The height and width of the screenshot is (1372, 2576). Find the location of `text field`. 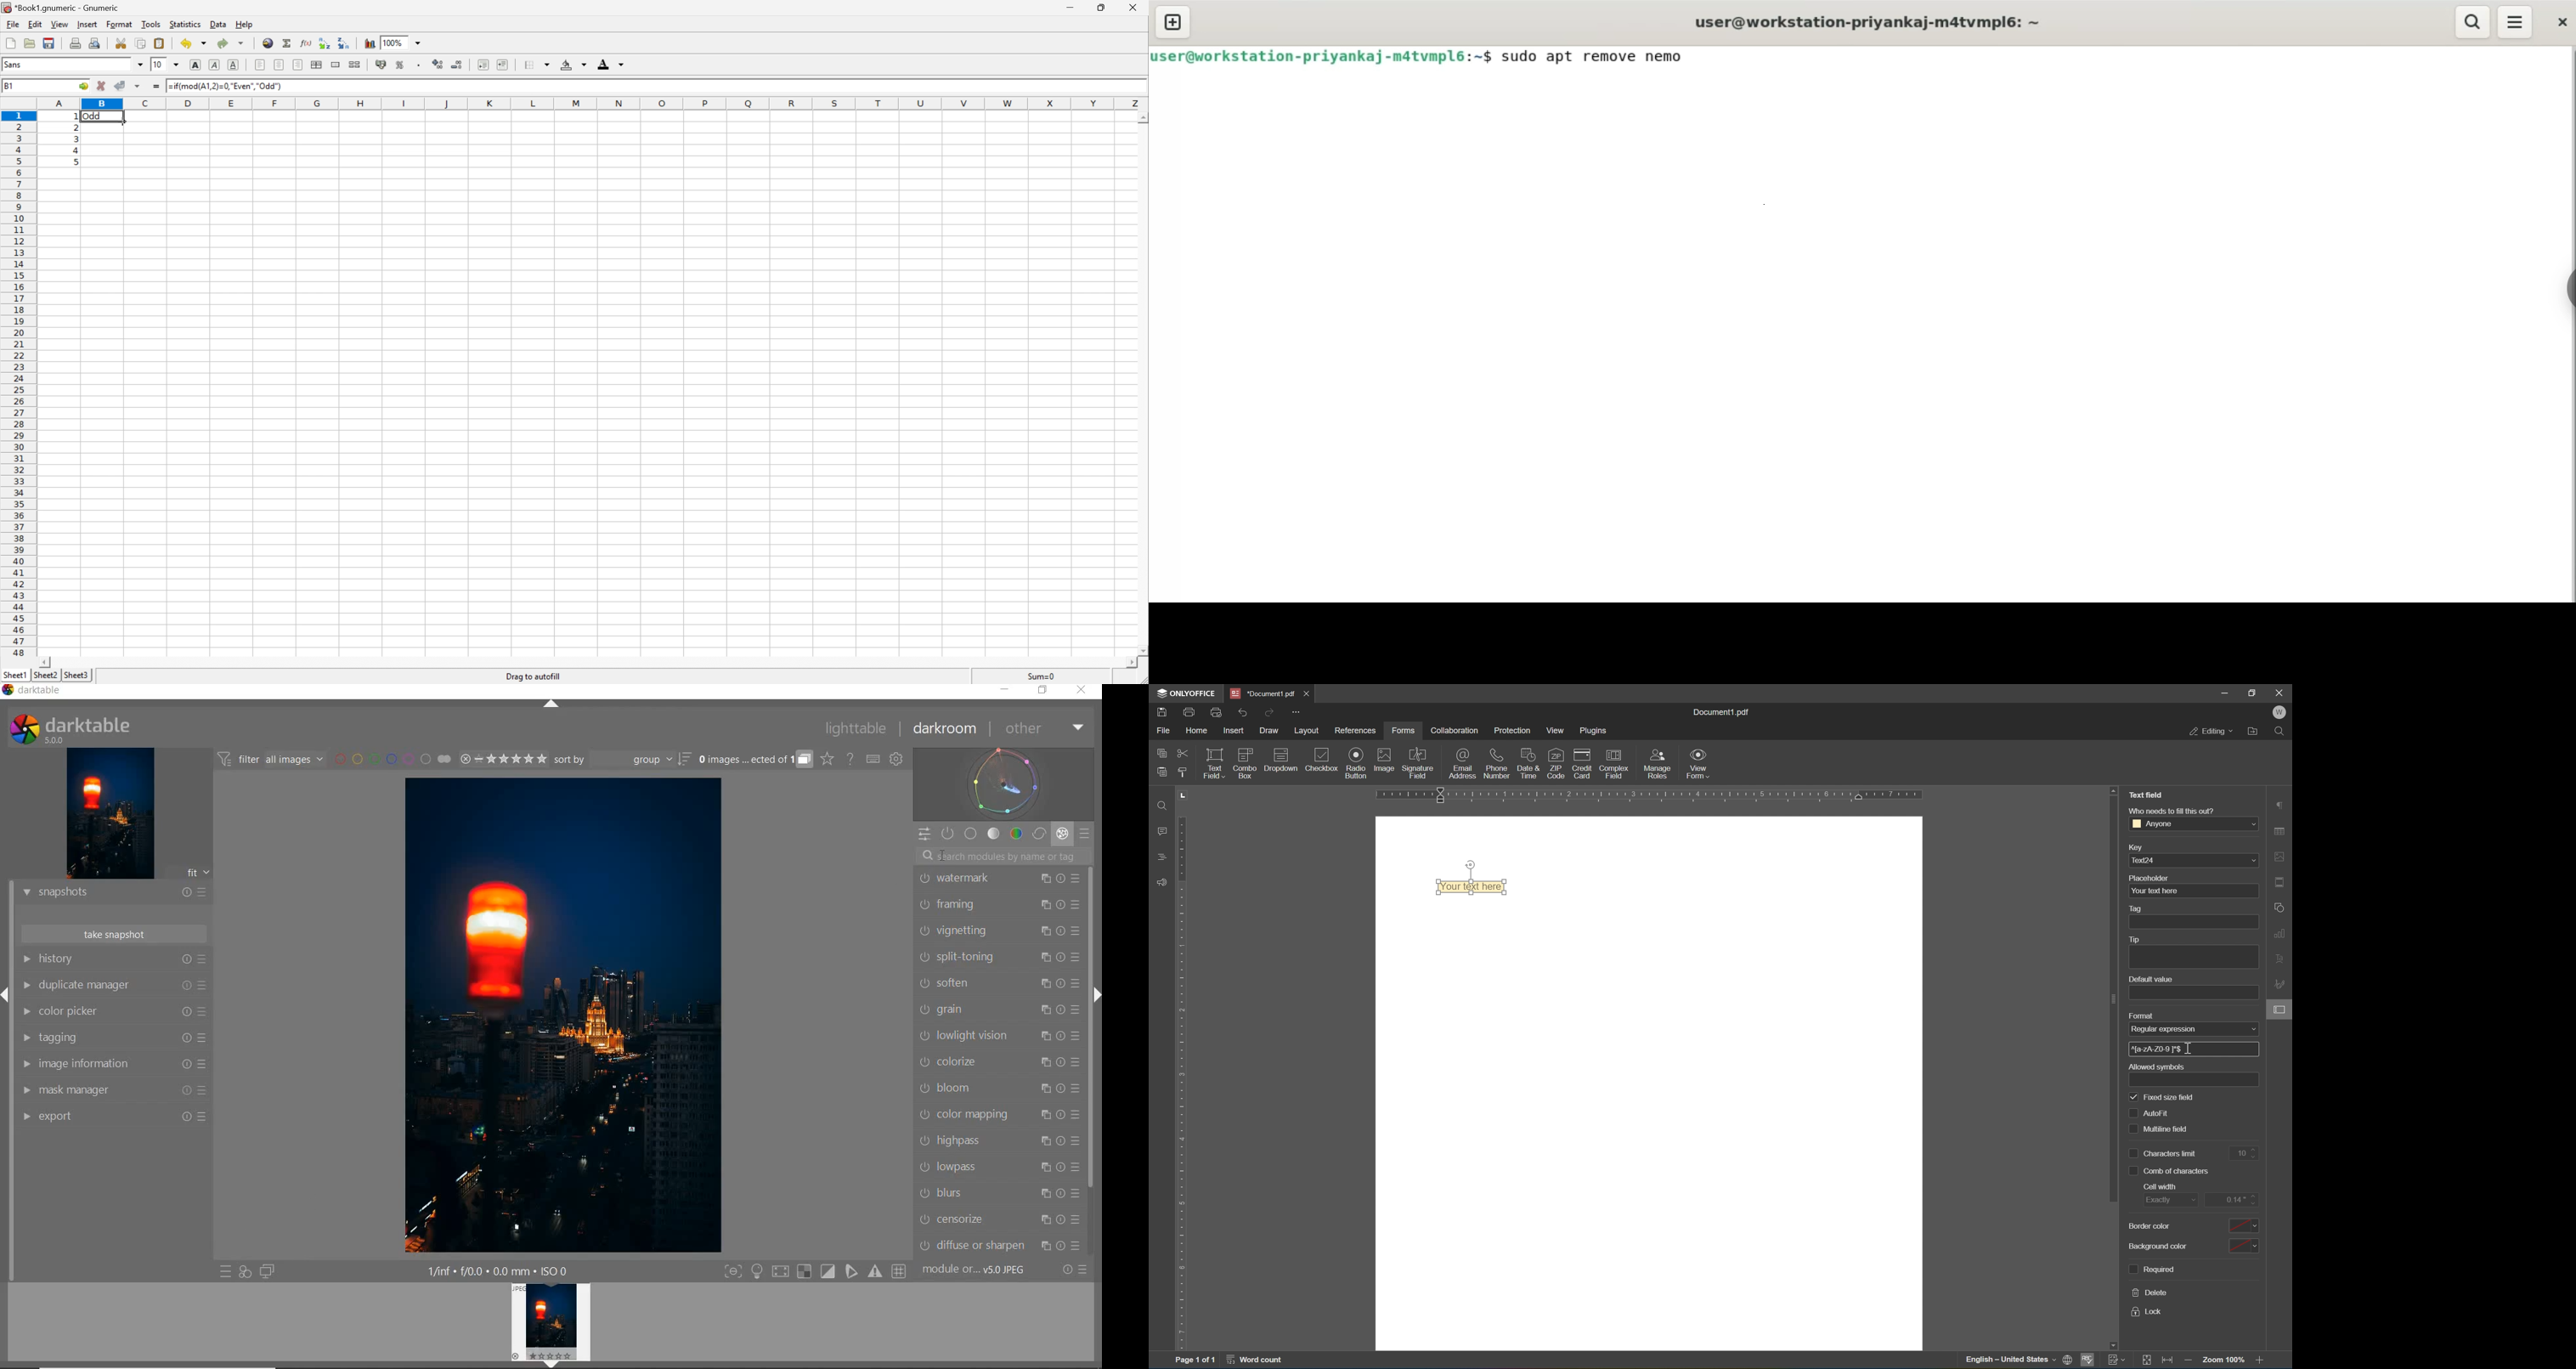

text field is located at coordinates (1213, 762).